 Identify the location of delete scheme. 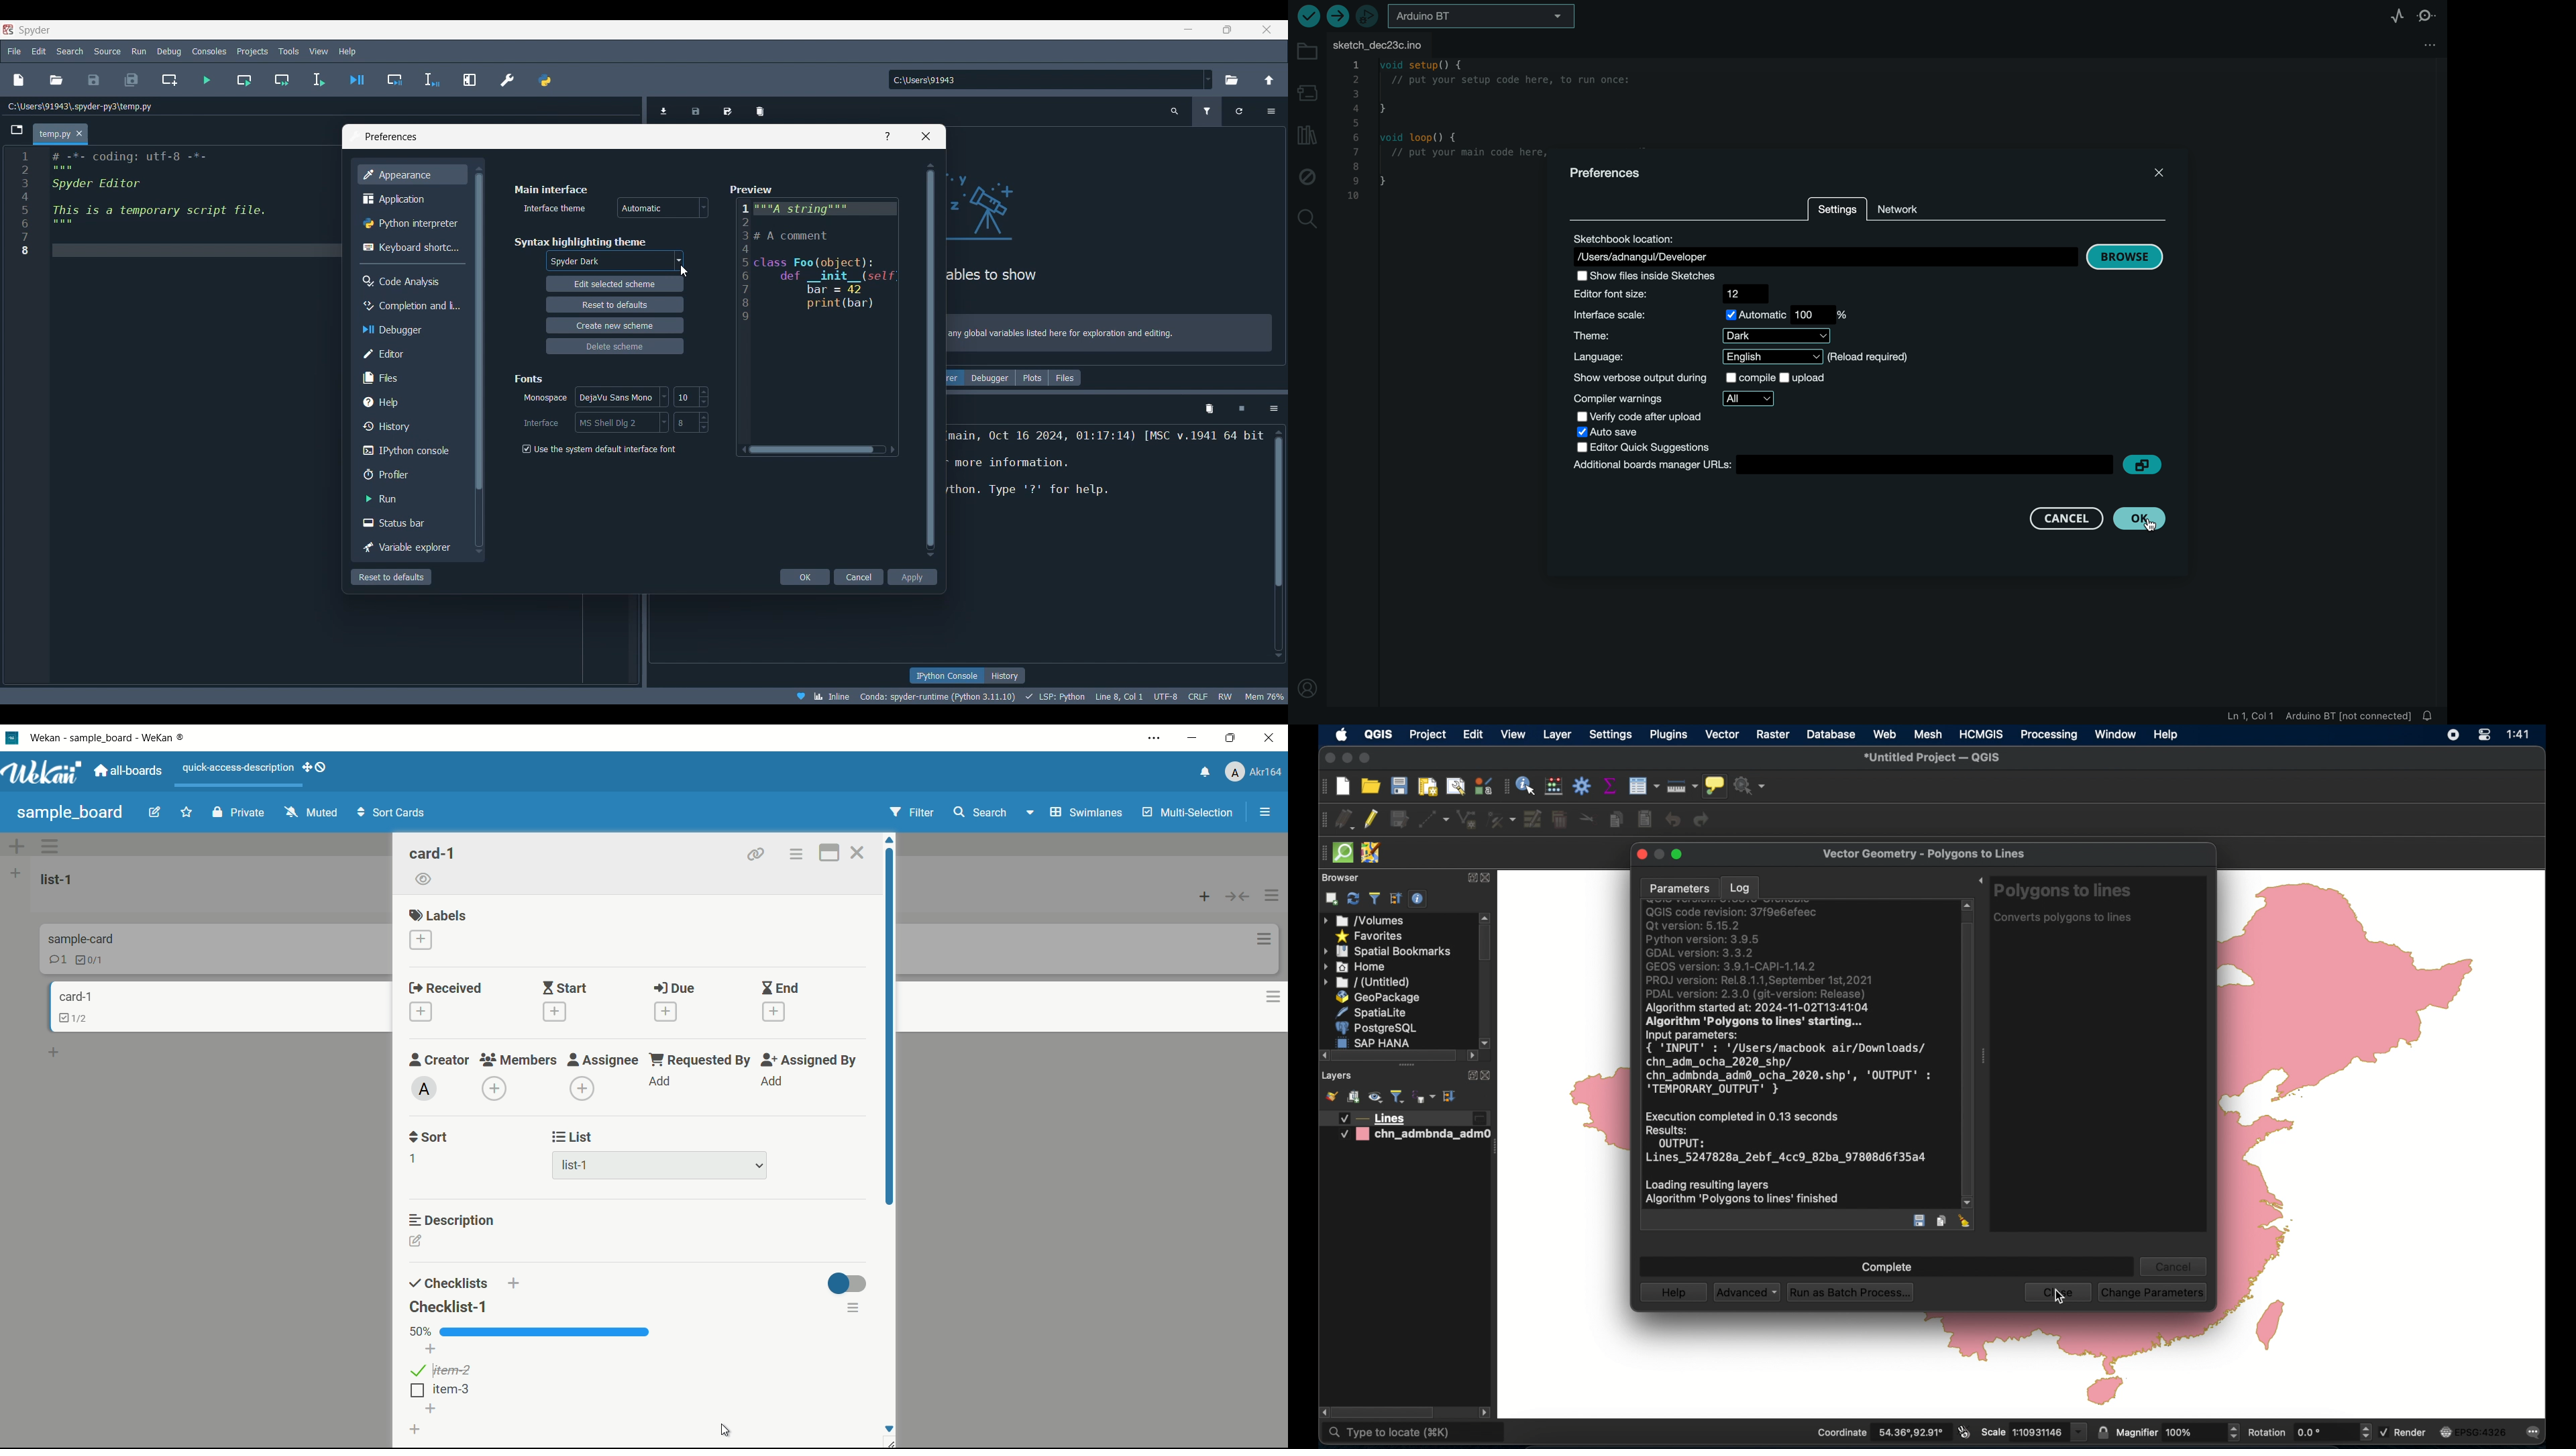
(614, 347).